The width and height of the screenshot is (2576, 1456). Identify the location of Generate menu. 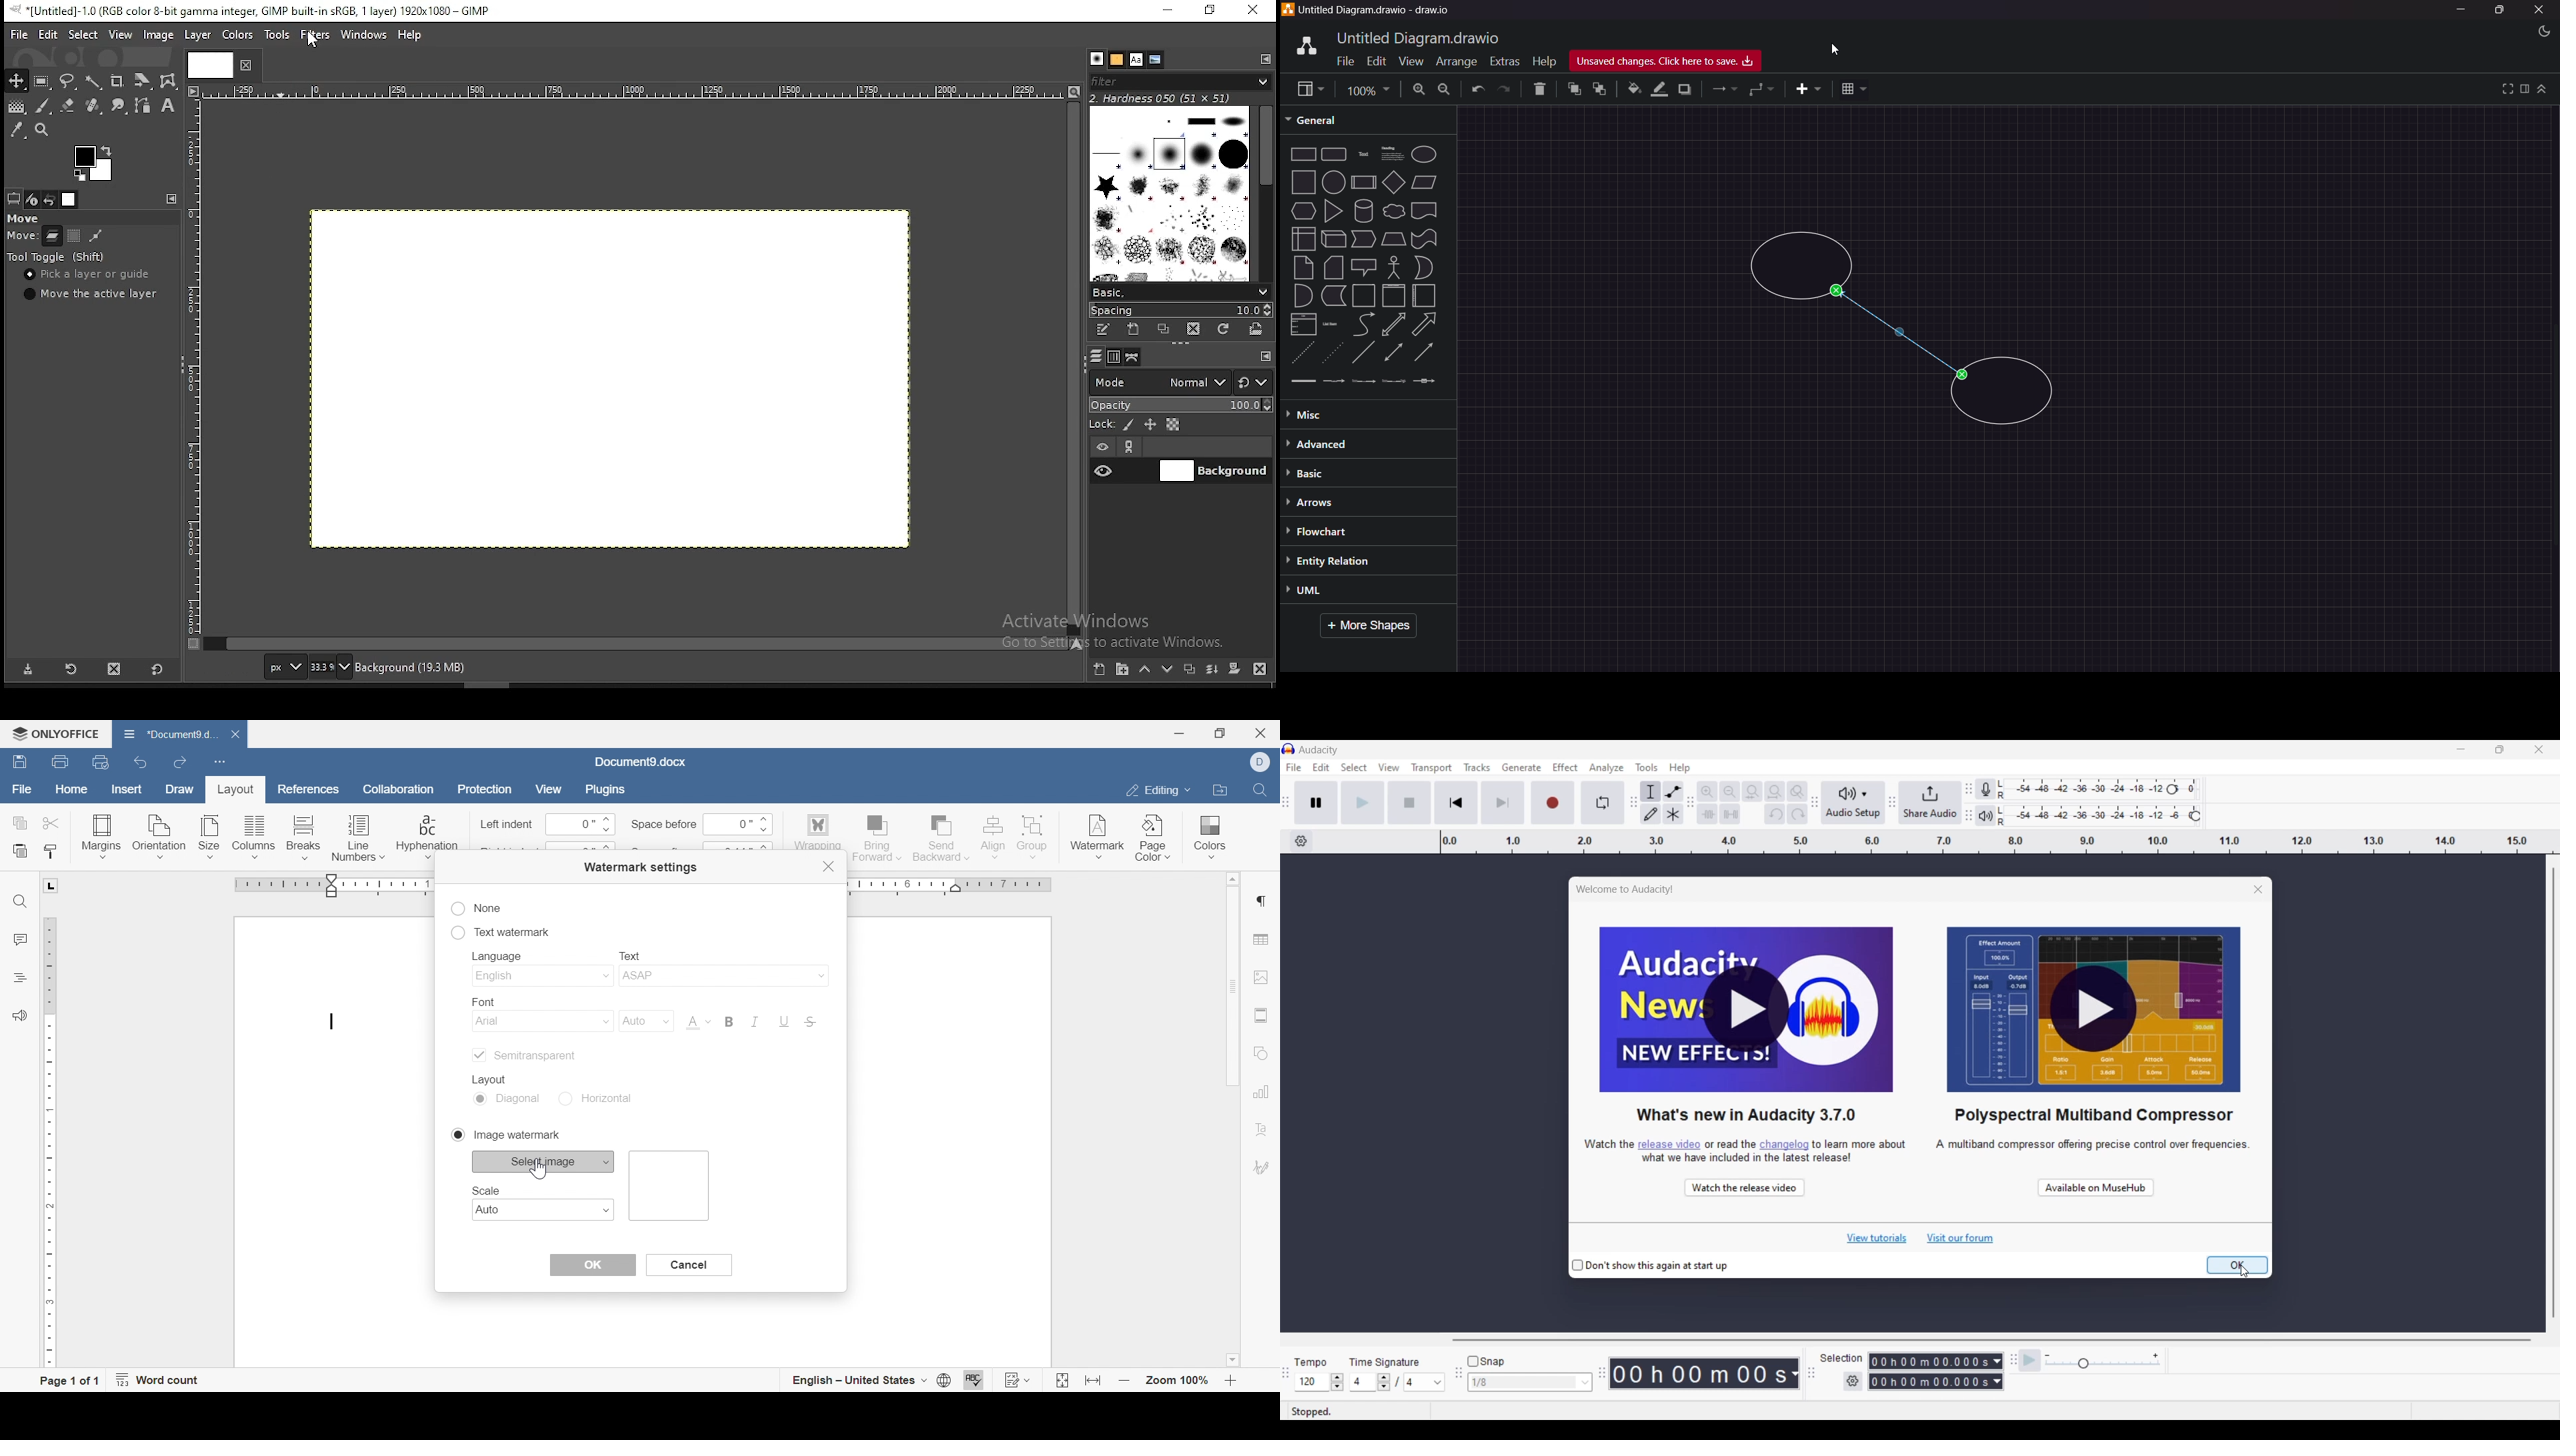
(1522, 767).